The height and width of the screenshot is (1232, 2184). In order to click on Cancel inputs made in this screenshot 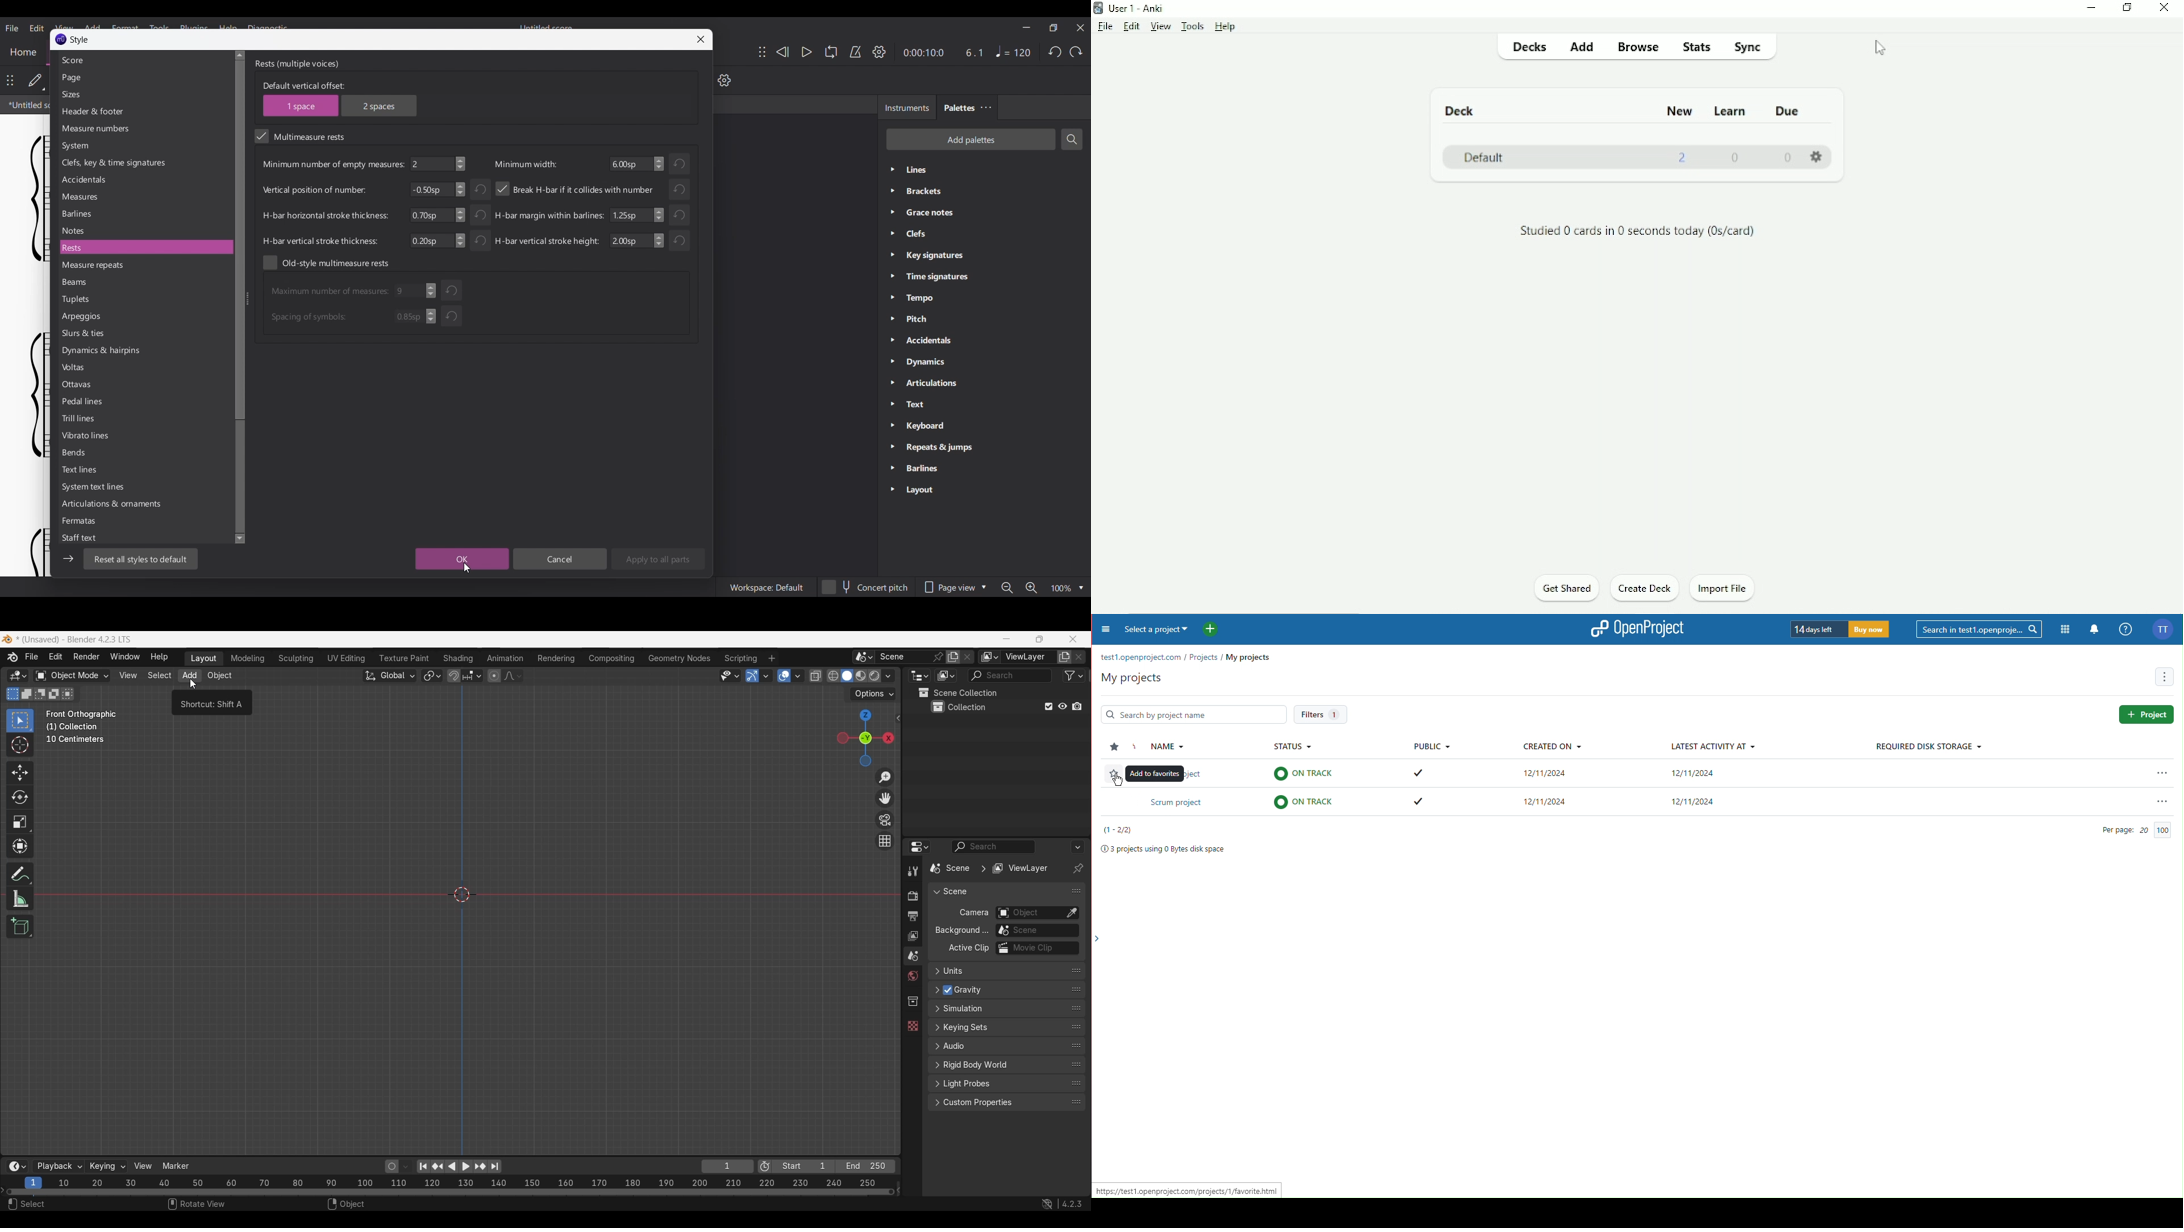, I will do `click(560, 559)`.